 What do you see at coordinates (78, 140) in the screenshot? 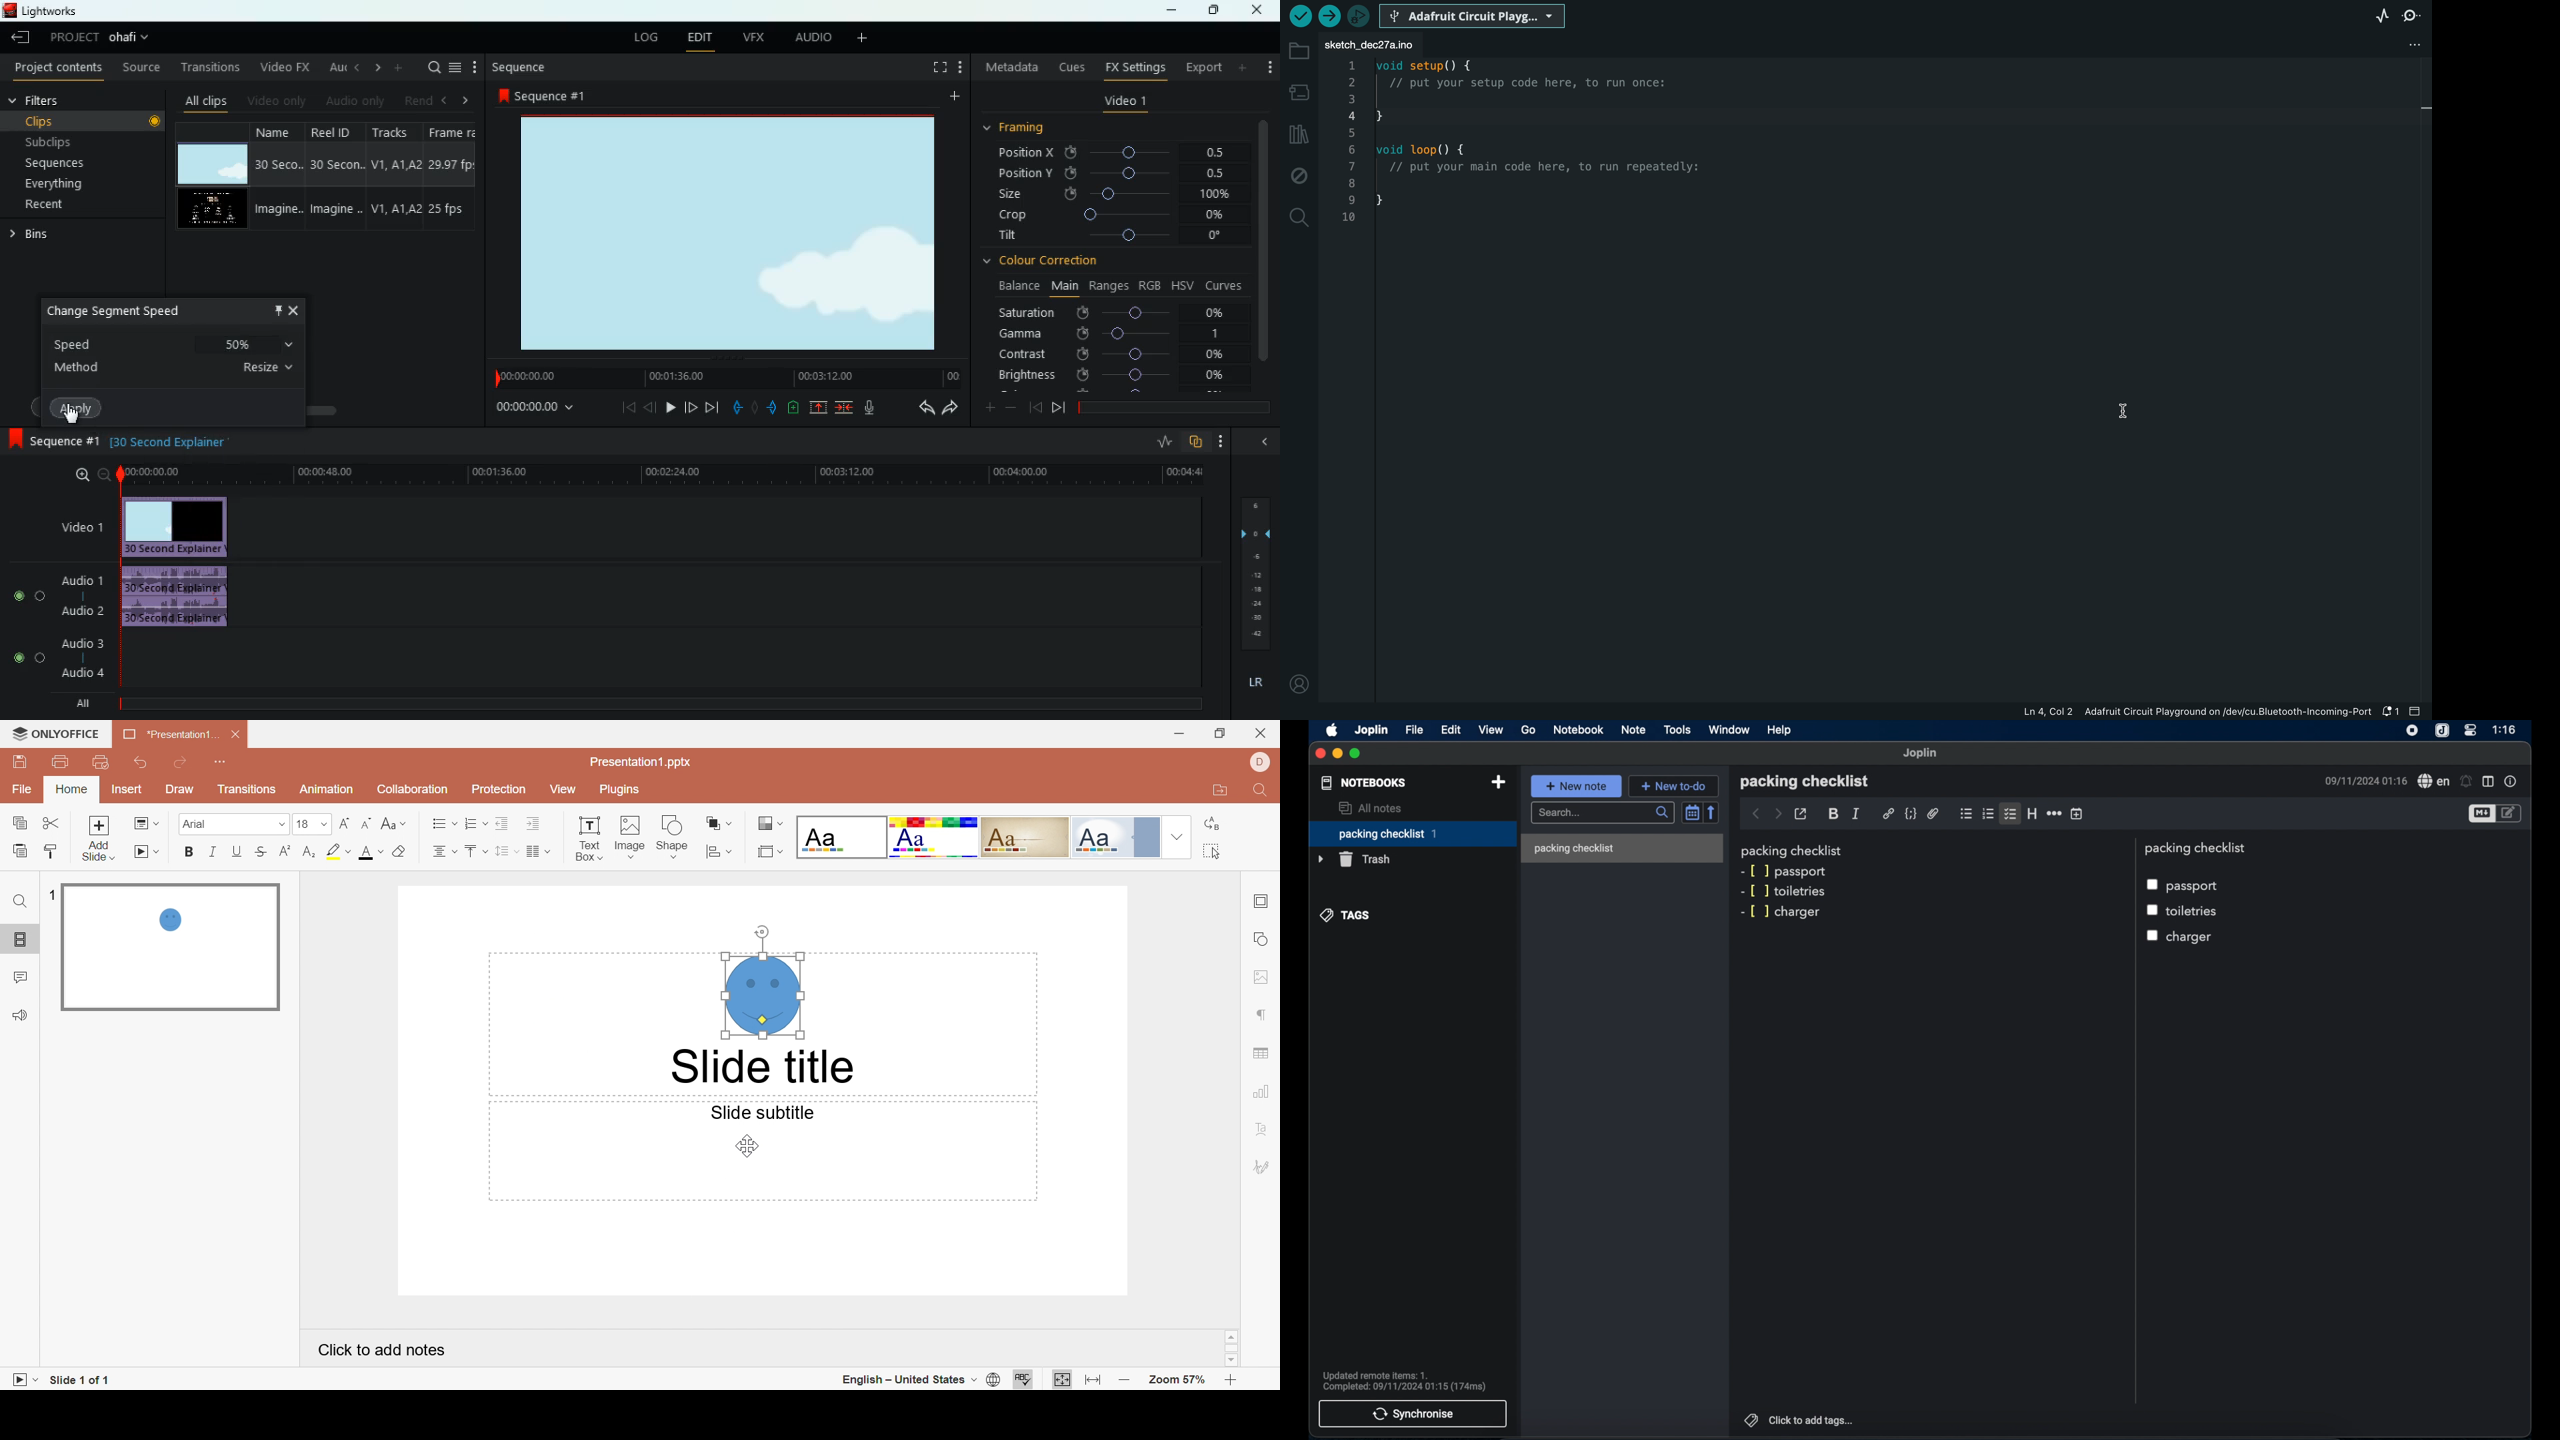
I see `subclips` at bounding box center [78, 140].